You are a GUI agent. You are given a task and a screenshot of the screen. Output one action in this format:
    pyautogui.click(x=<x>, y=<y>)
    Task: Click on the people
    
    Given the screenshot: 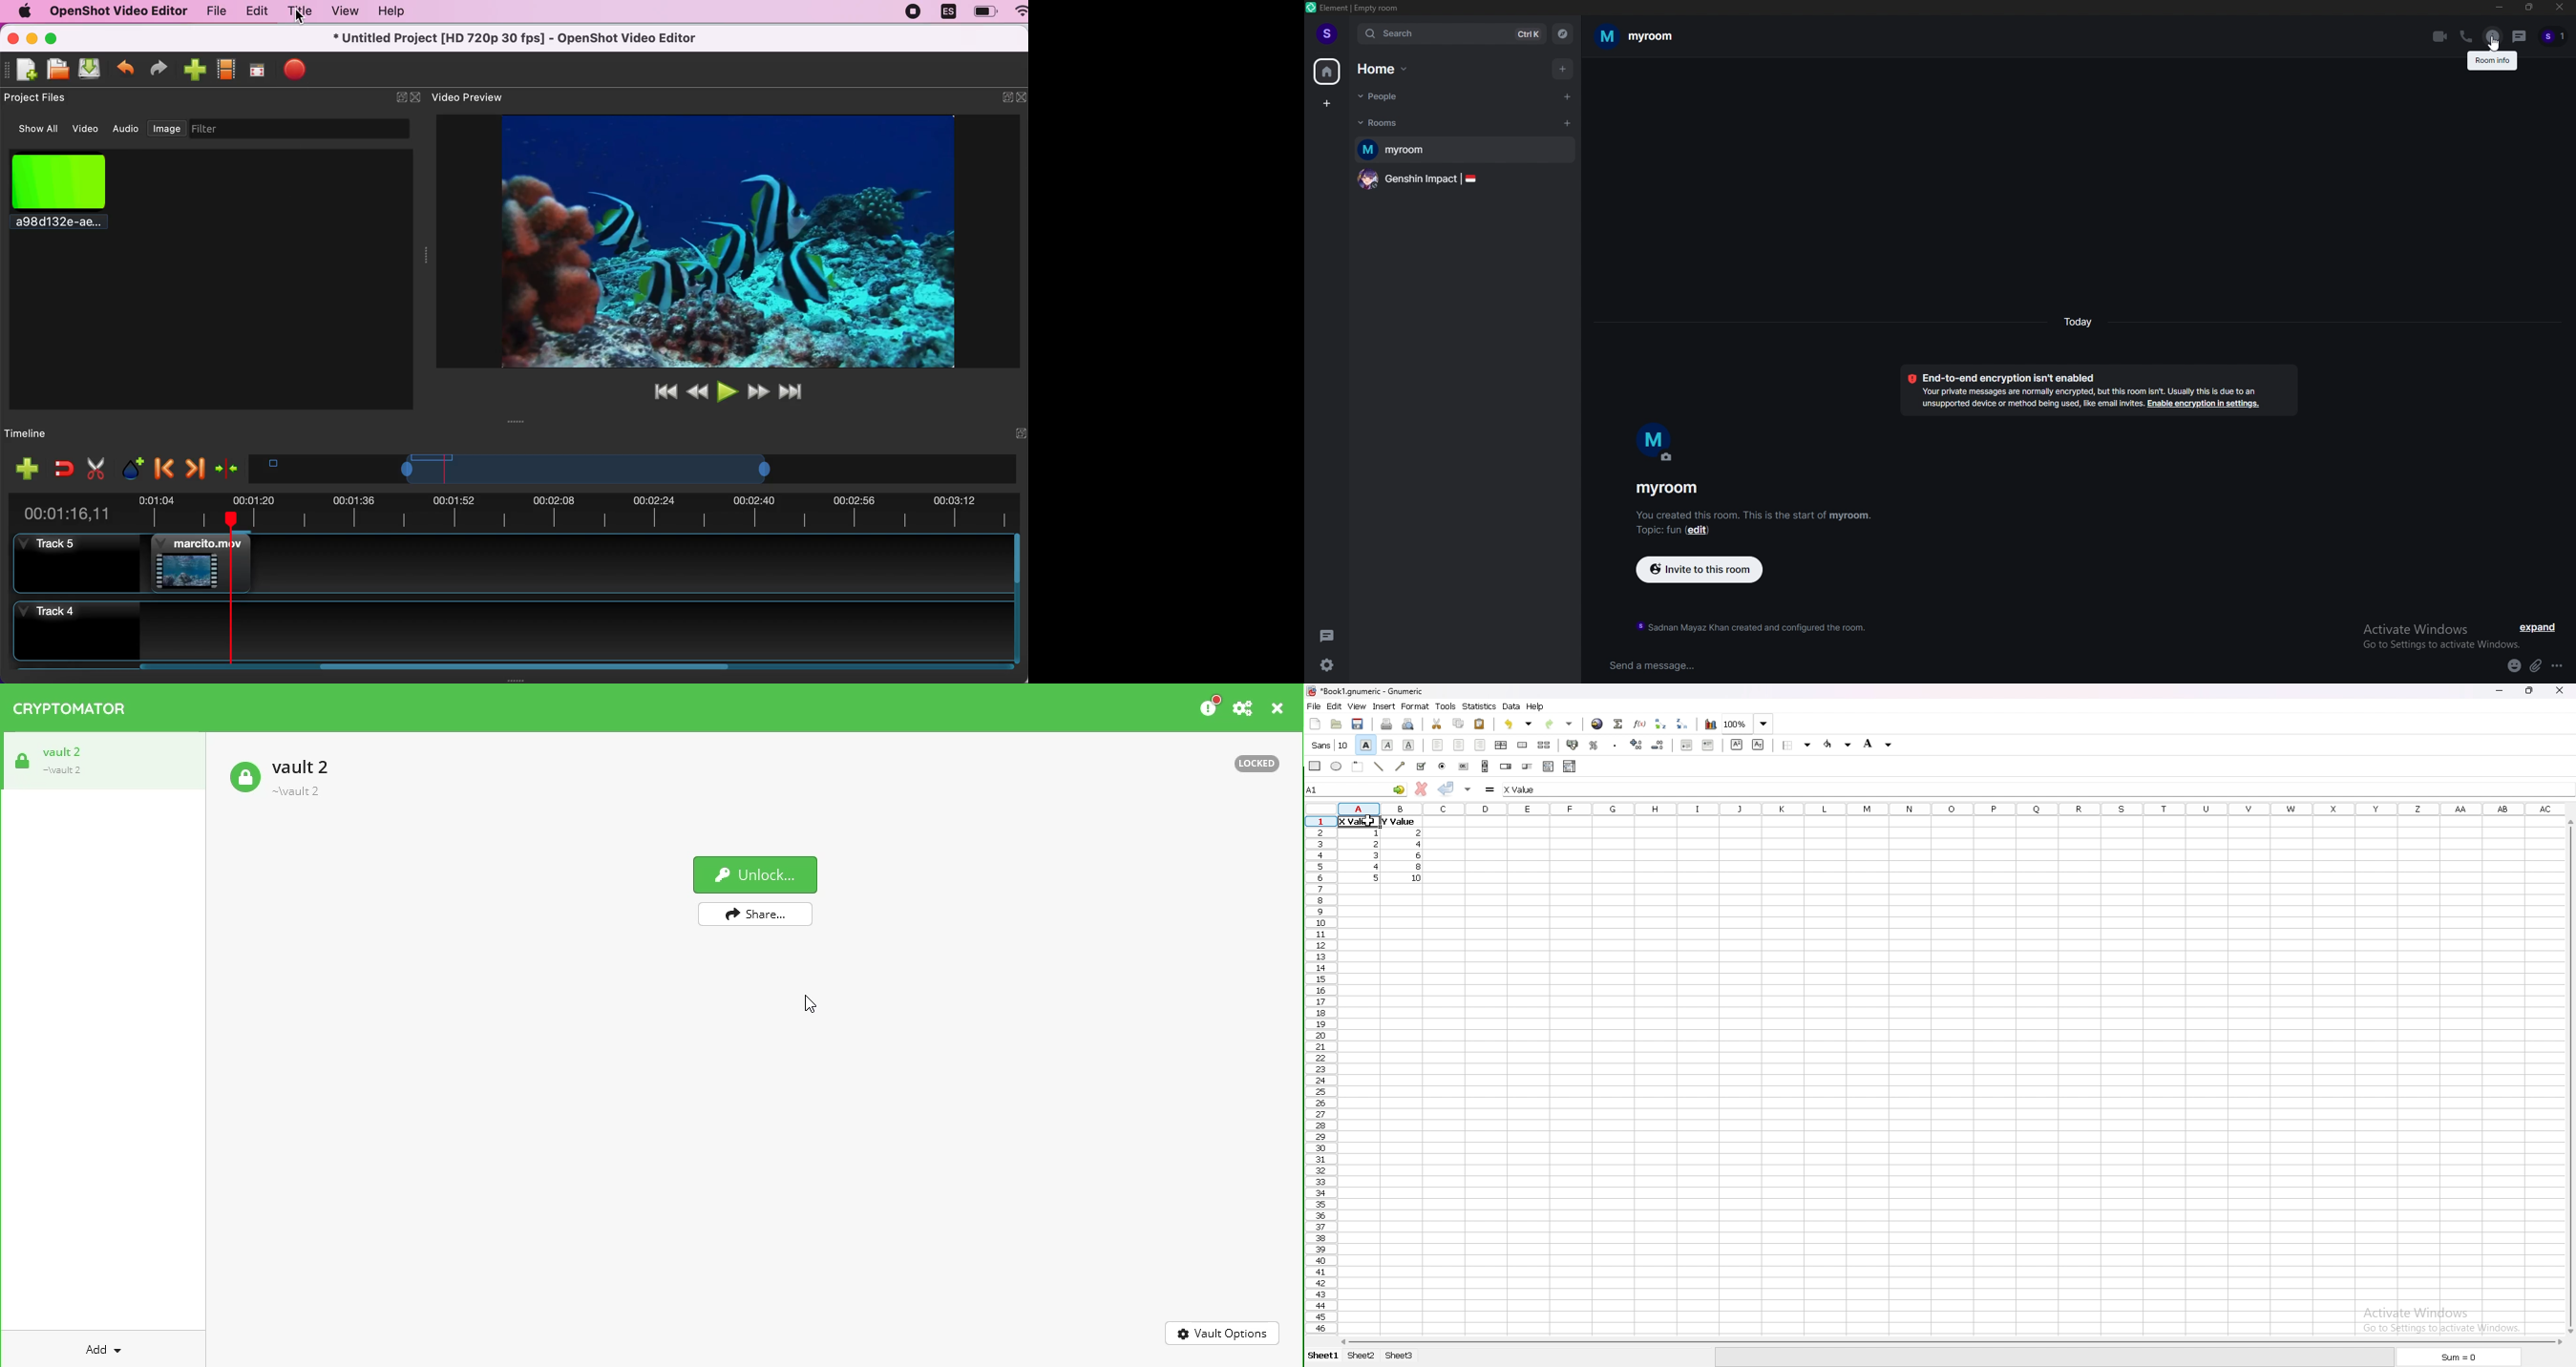 What is the action you would take?
    pyautogui.click(x=1394, y=95)
    